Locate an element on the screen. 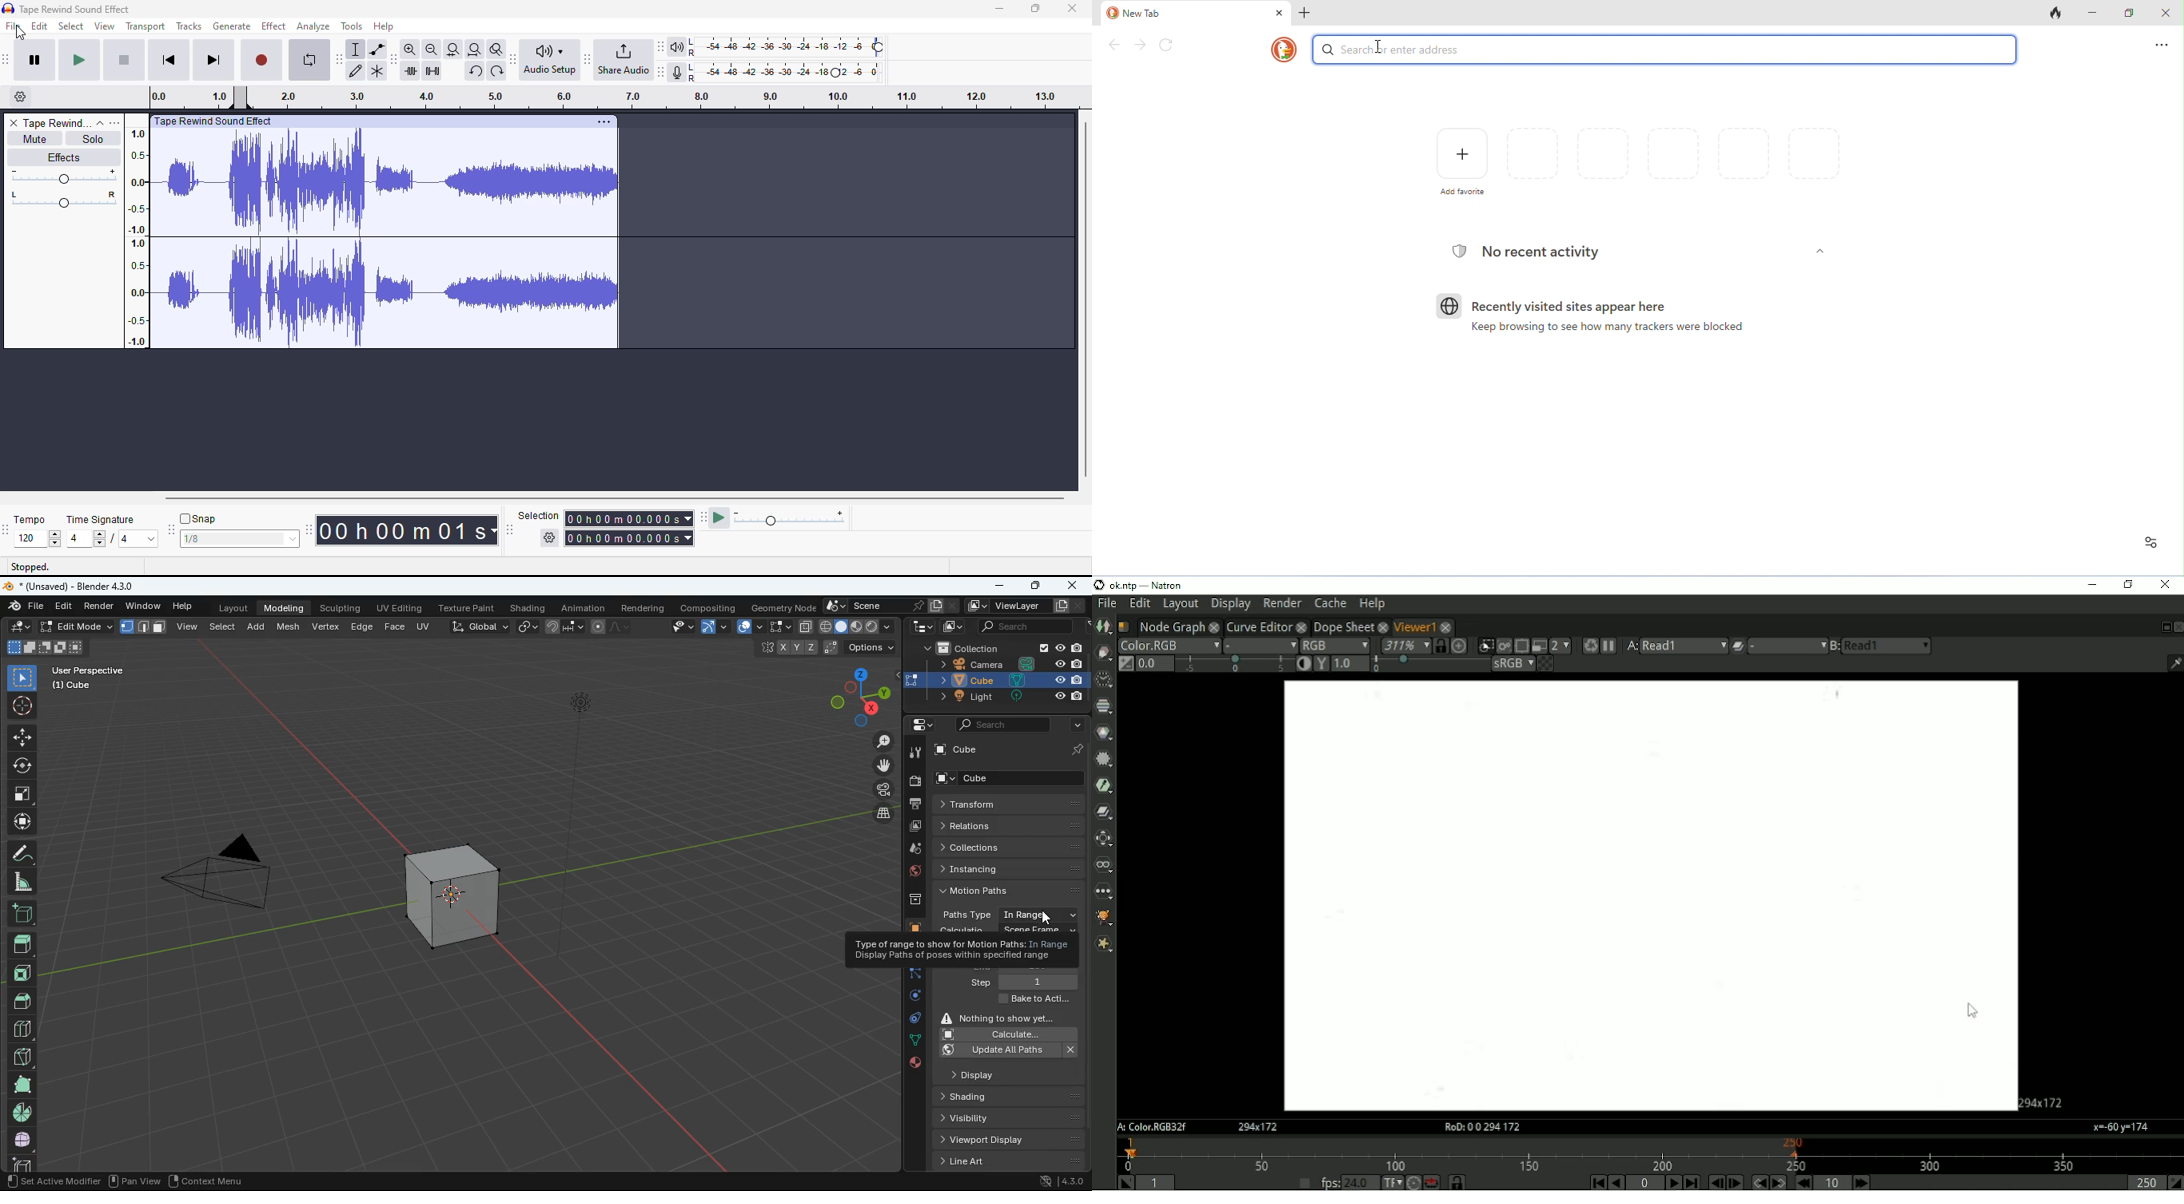 The image size is (2184, 1204). logo is located at coordinates (9, 8).